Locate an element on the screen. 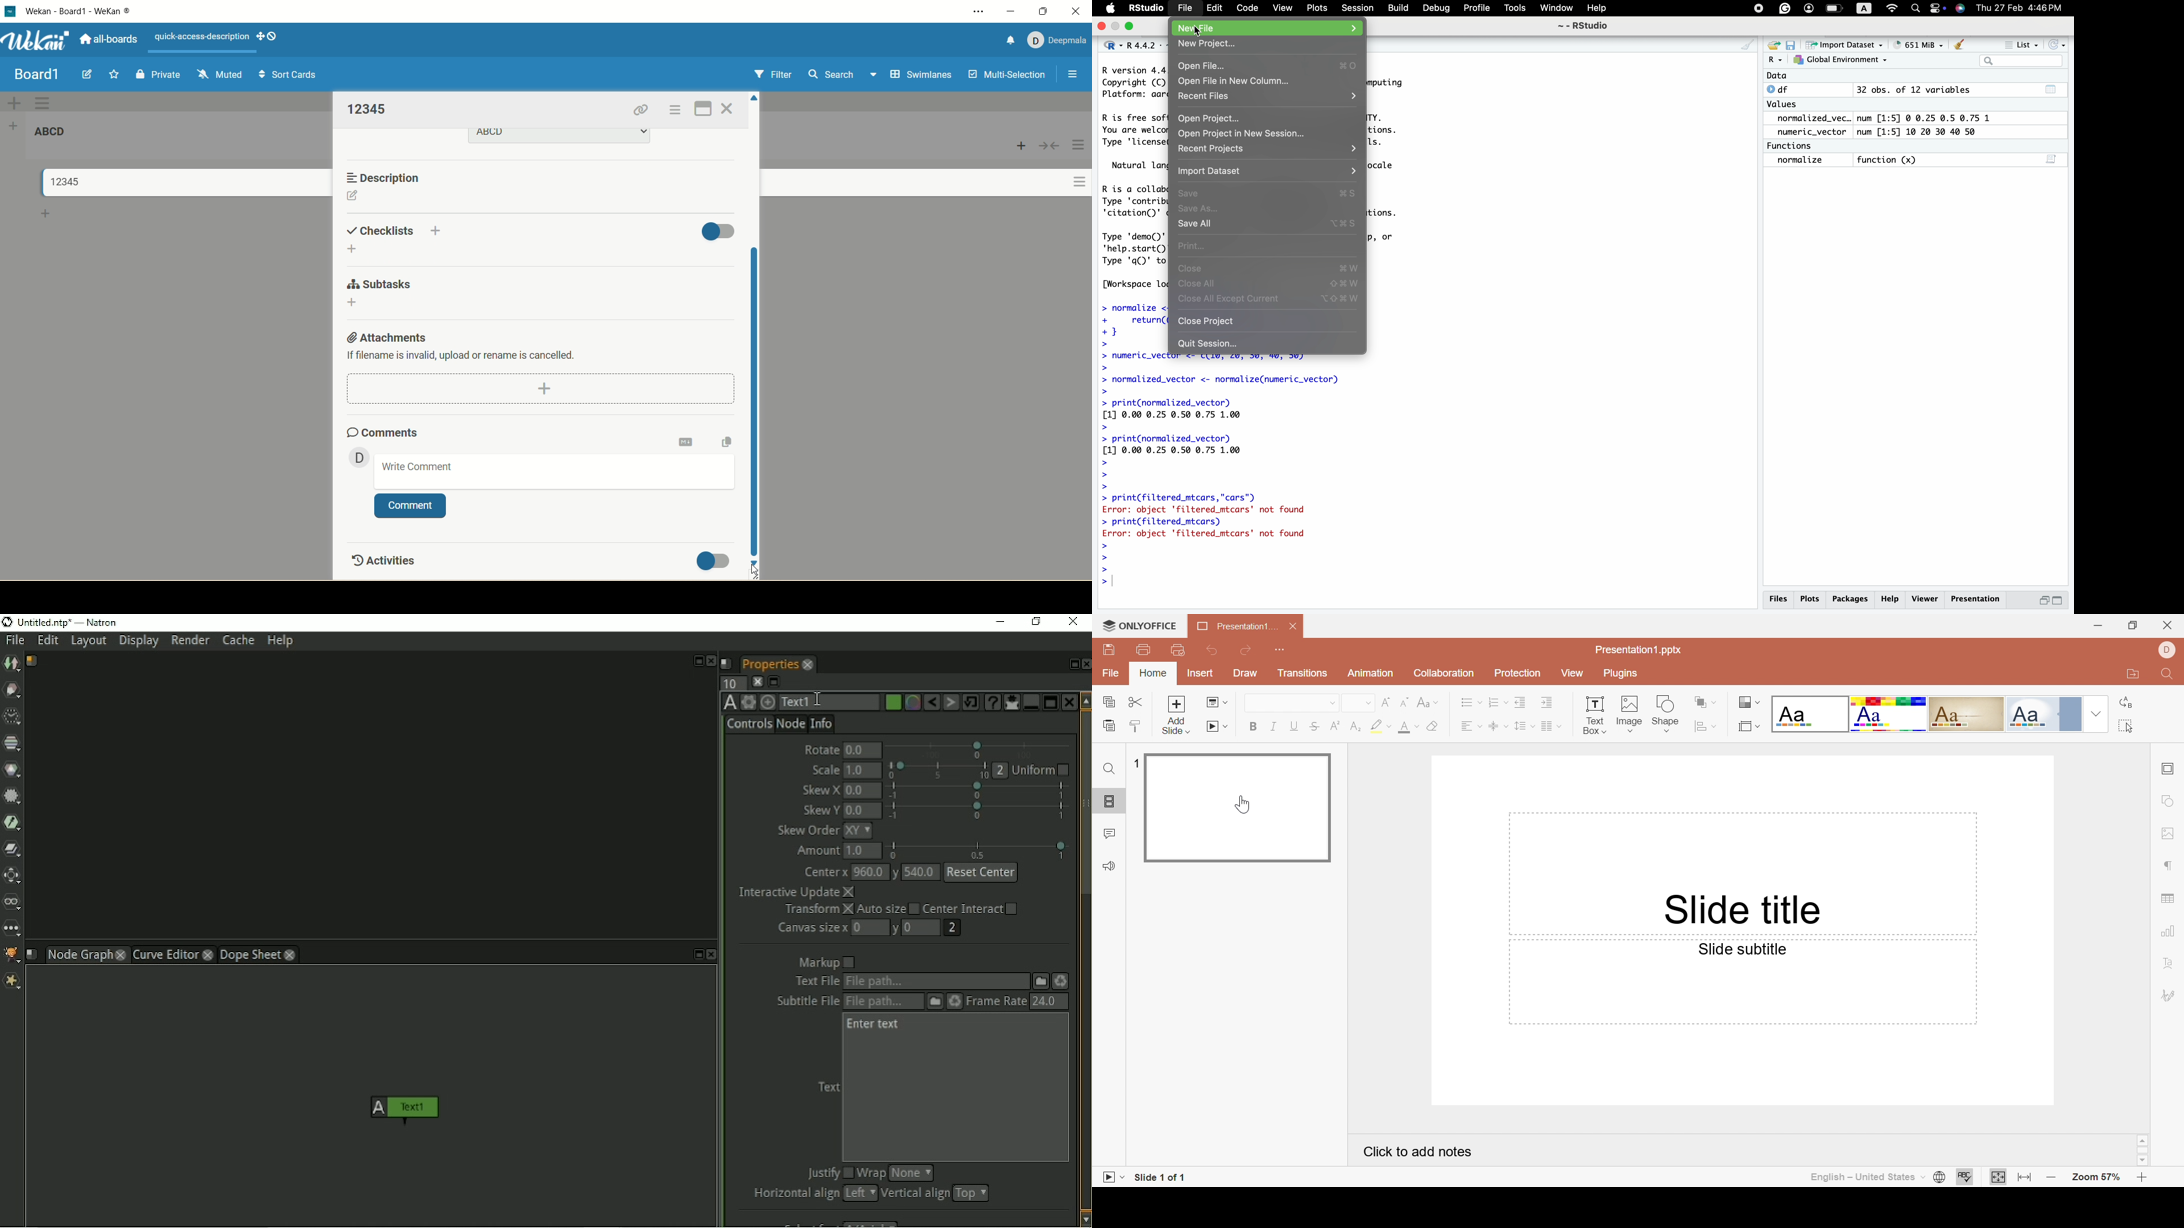  Nev tile  is located at coordinates (1275, 29).